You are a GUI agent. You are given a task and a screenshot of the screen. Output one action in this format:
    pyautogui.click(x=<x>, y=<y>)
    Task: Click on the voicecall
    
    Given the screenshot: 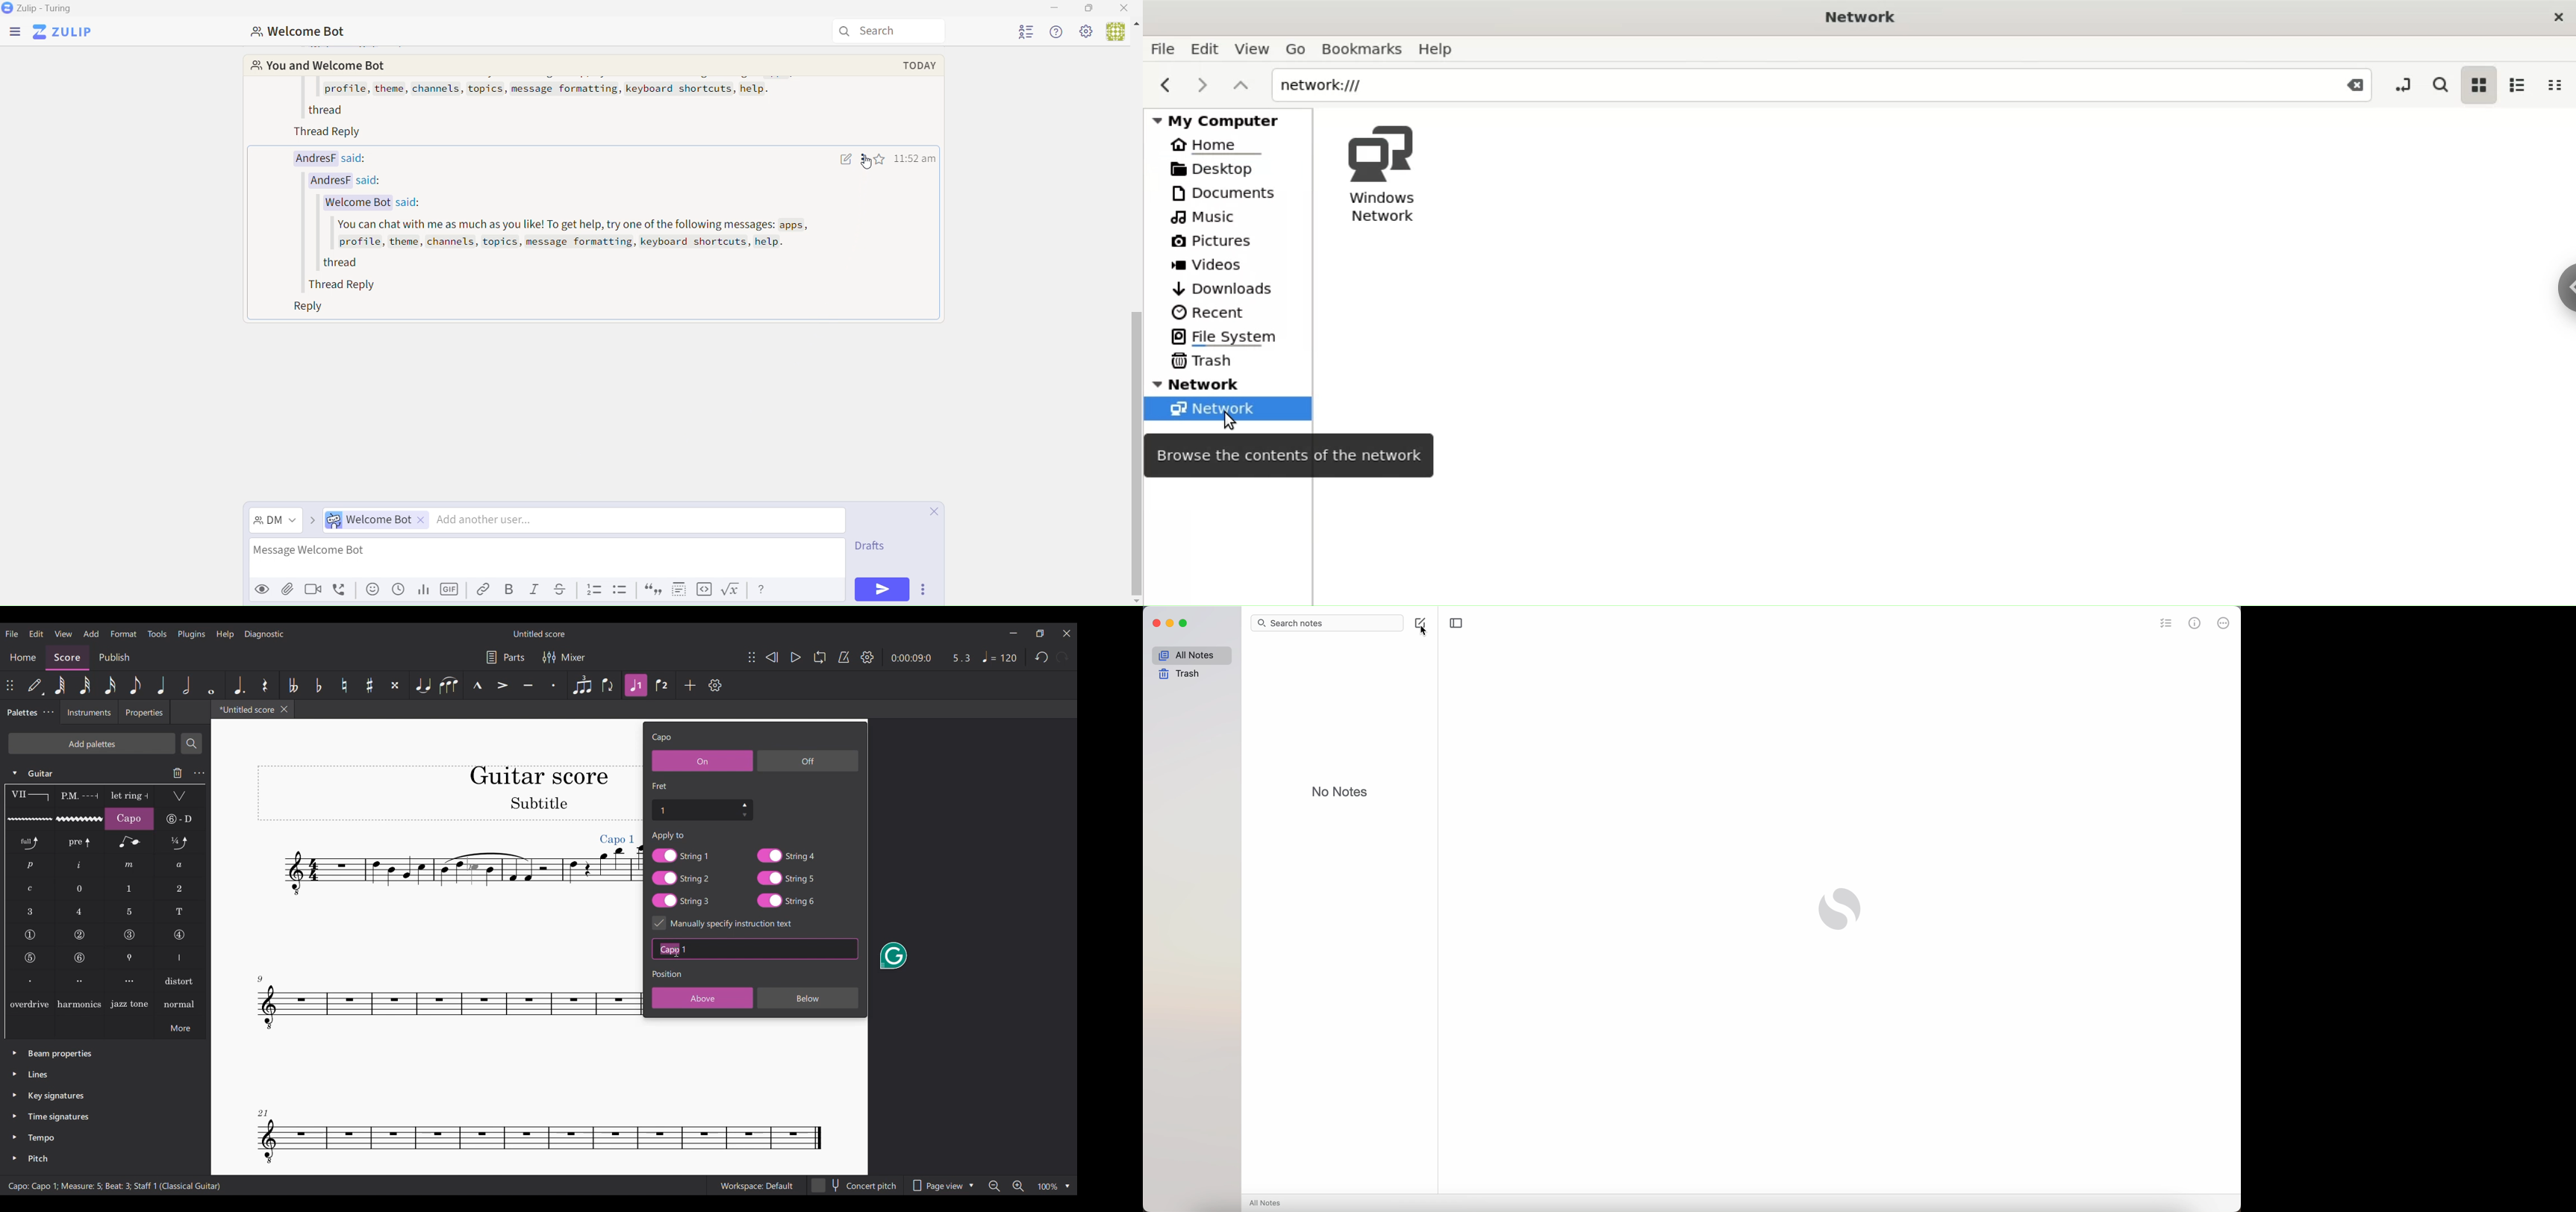 What is the action you would take?
    pyautogui.click(x=342, y=592)
    